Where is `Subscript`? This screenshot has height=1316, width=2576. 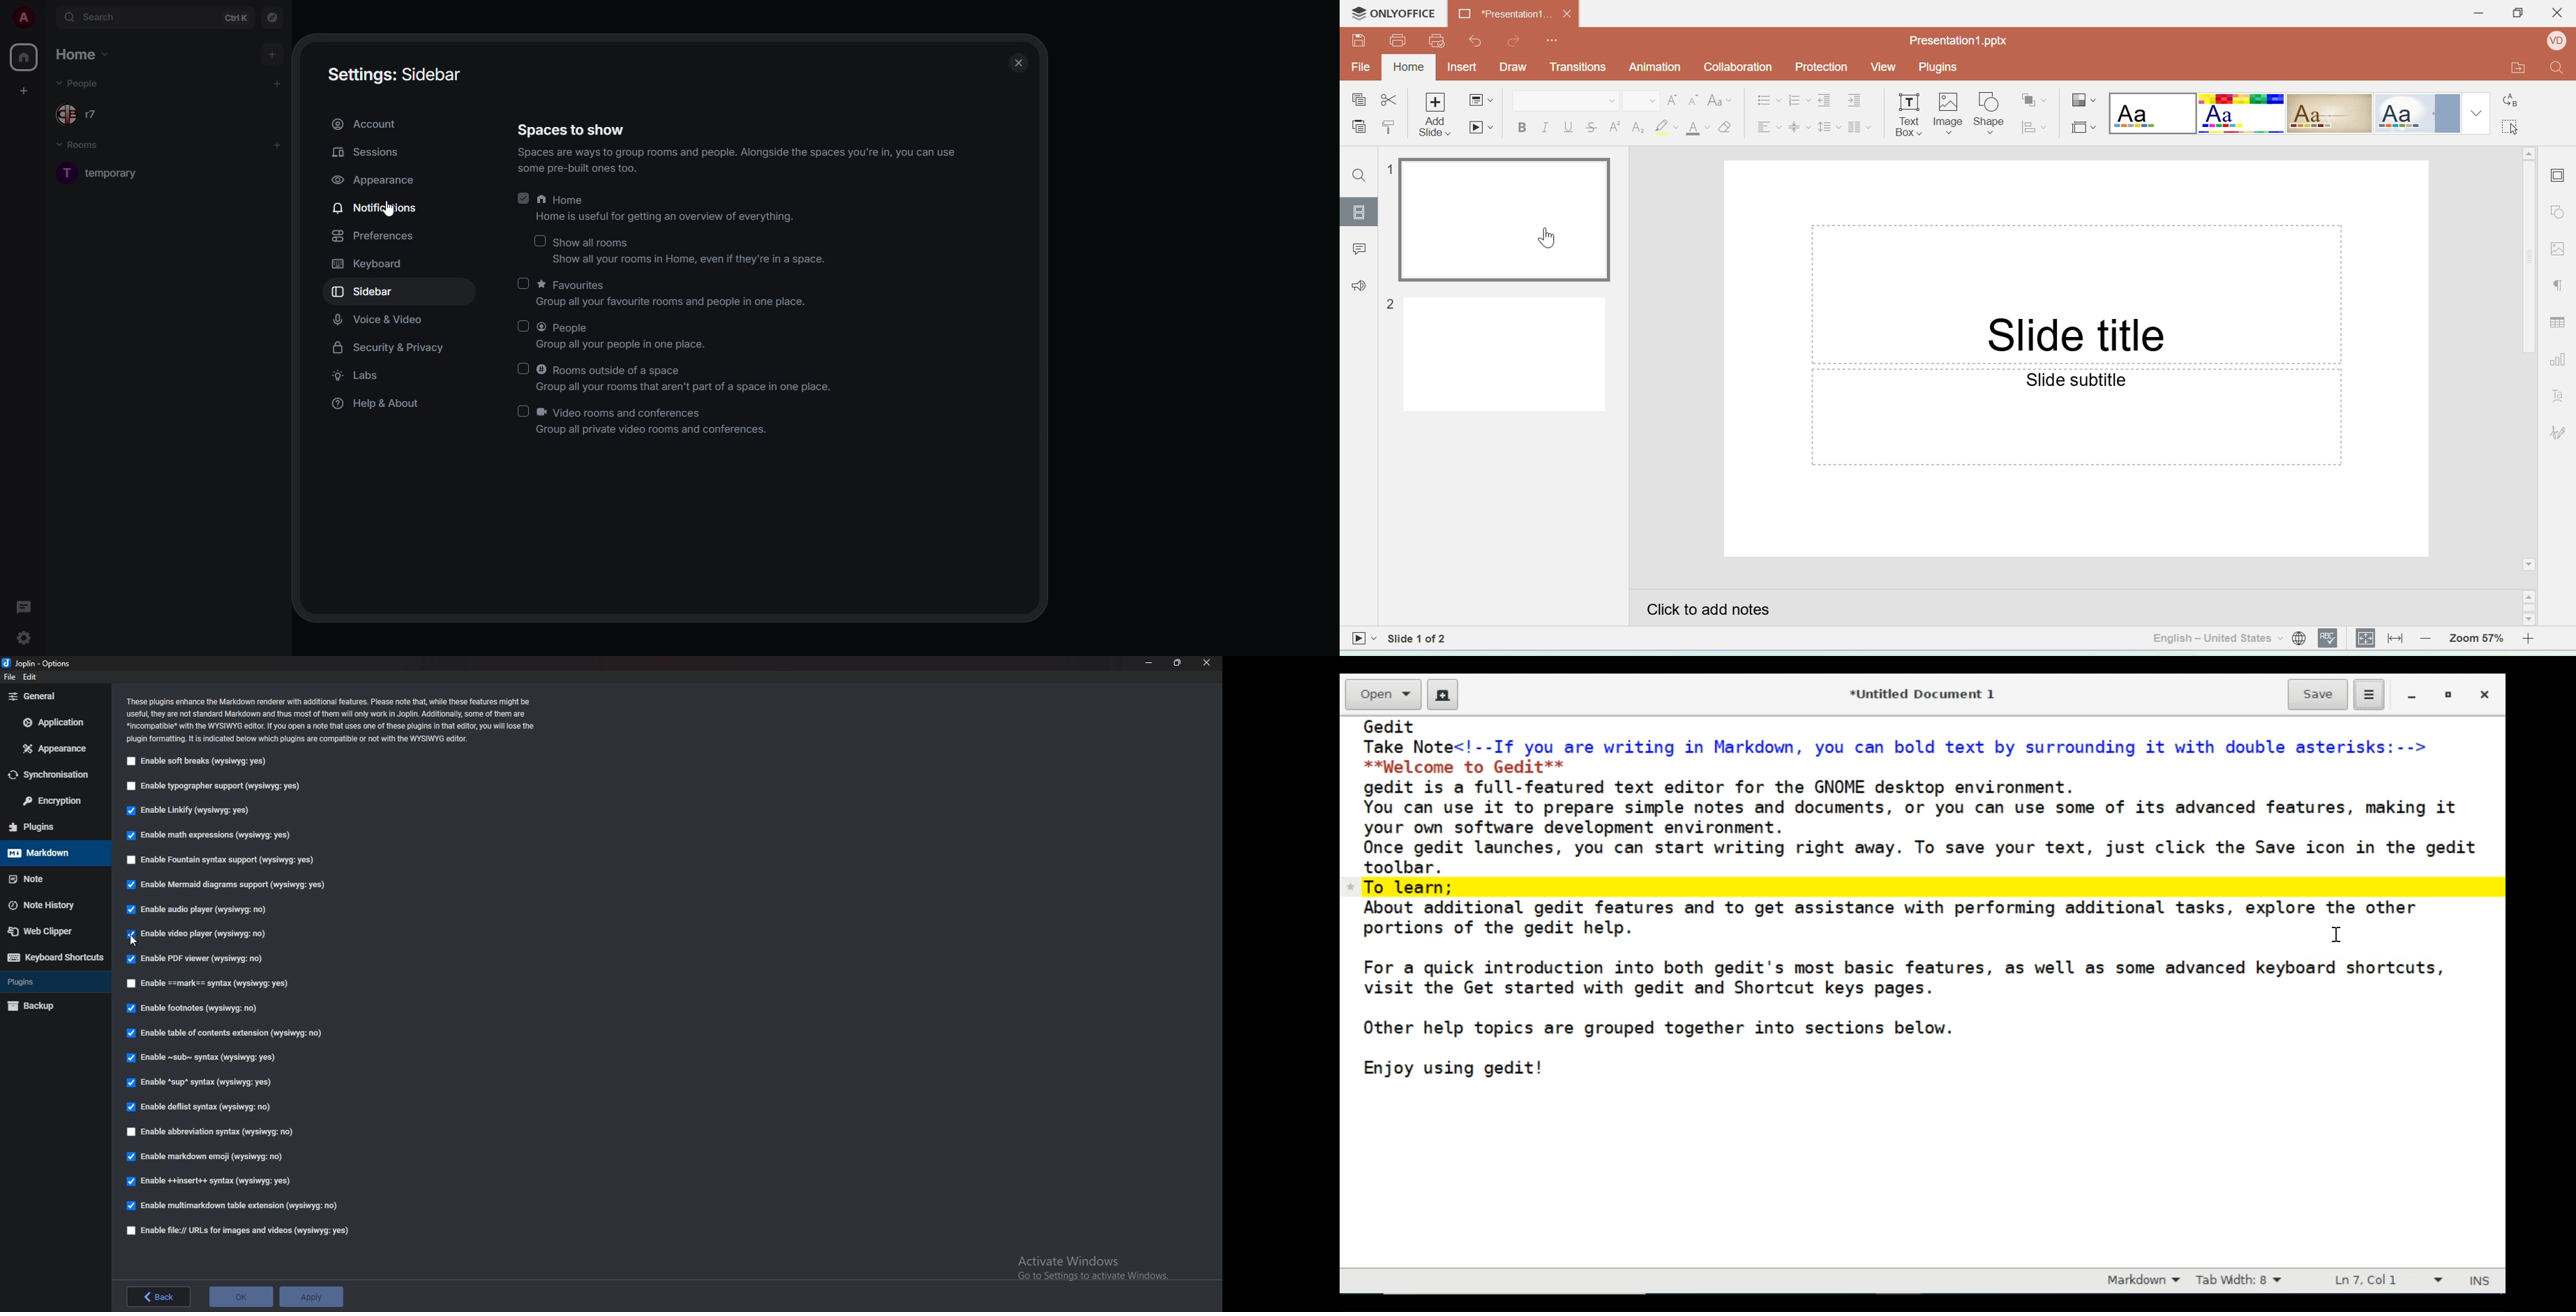
Subscript is located at coordinates (1638, 128).